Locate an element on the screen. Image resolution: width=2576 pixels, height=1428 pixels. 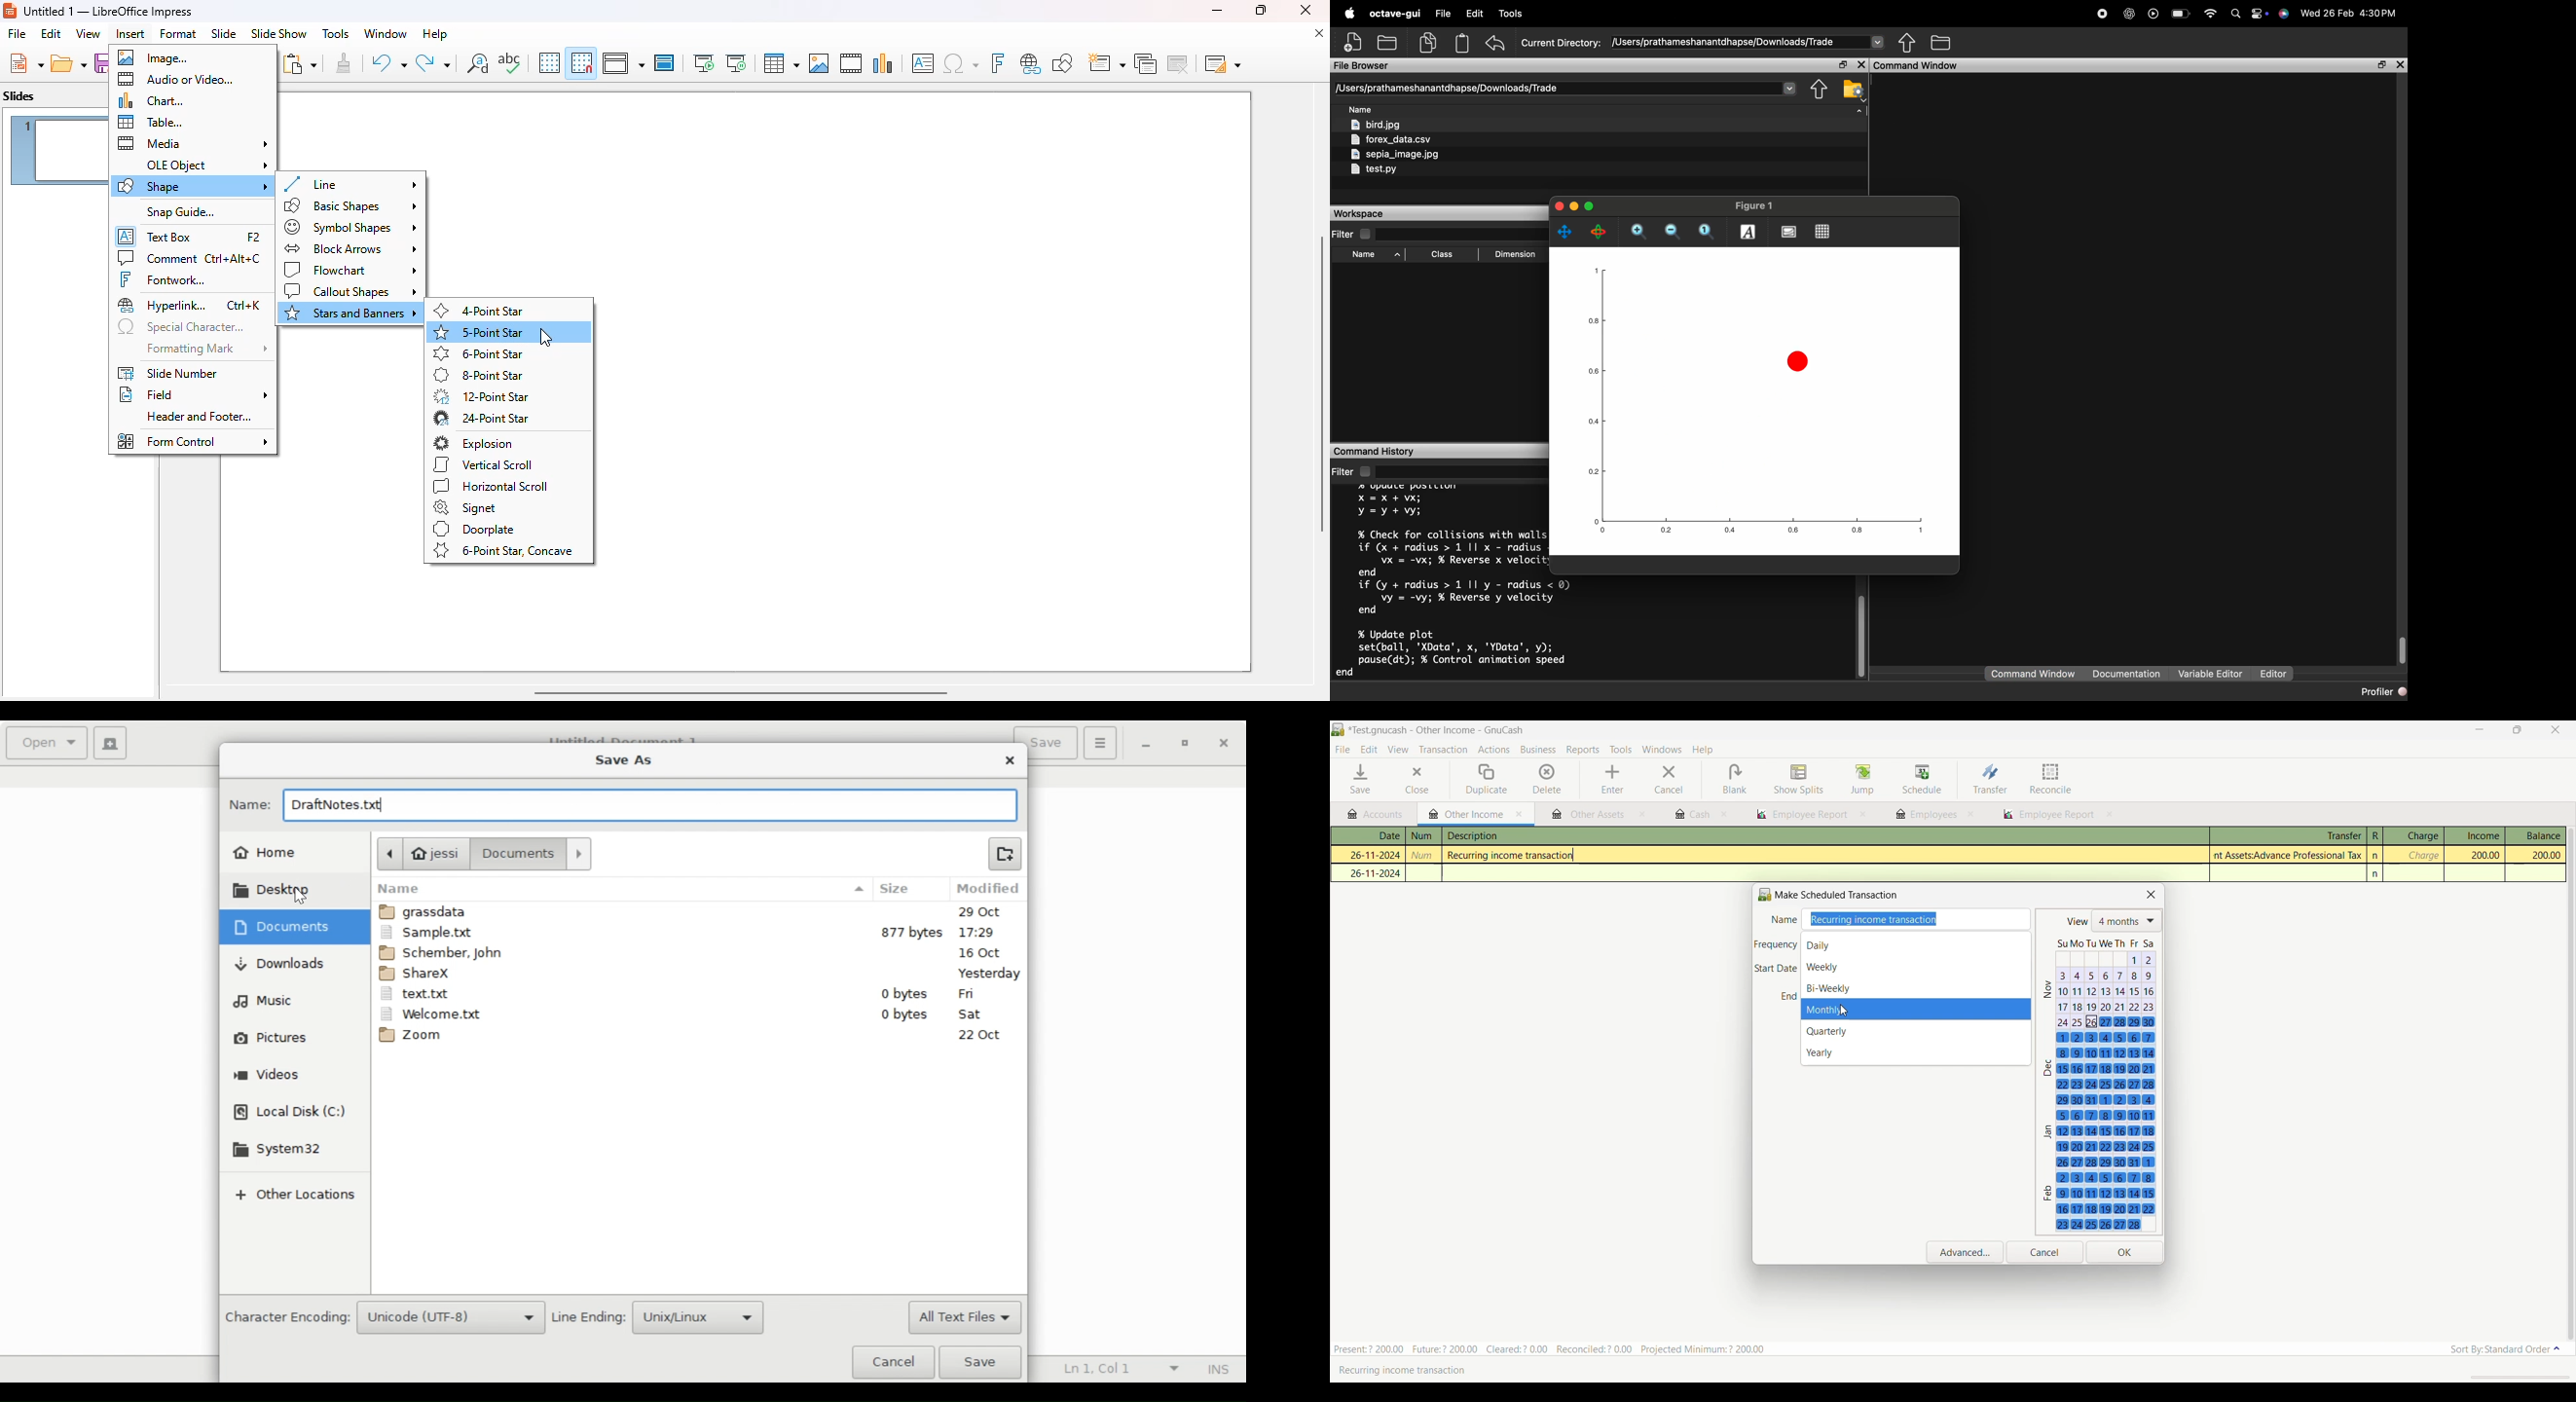
signet is located at coordinates (464, 507).